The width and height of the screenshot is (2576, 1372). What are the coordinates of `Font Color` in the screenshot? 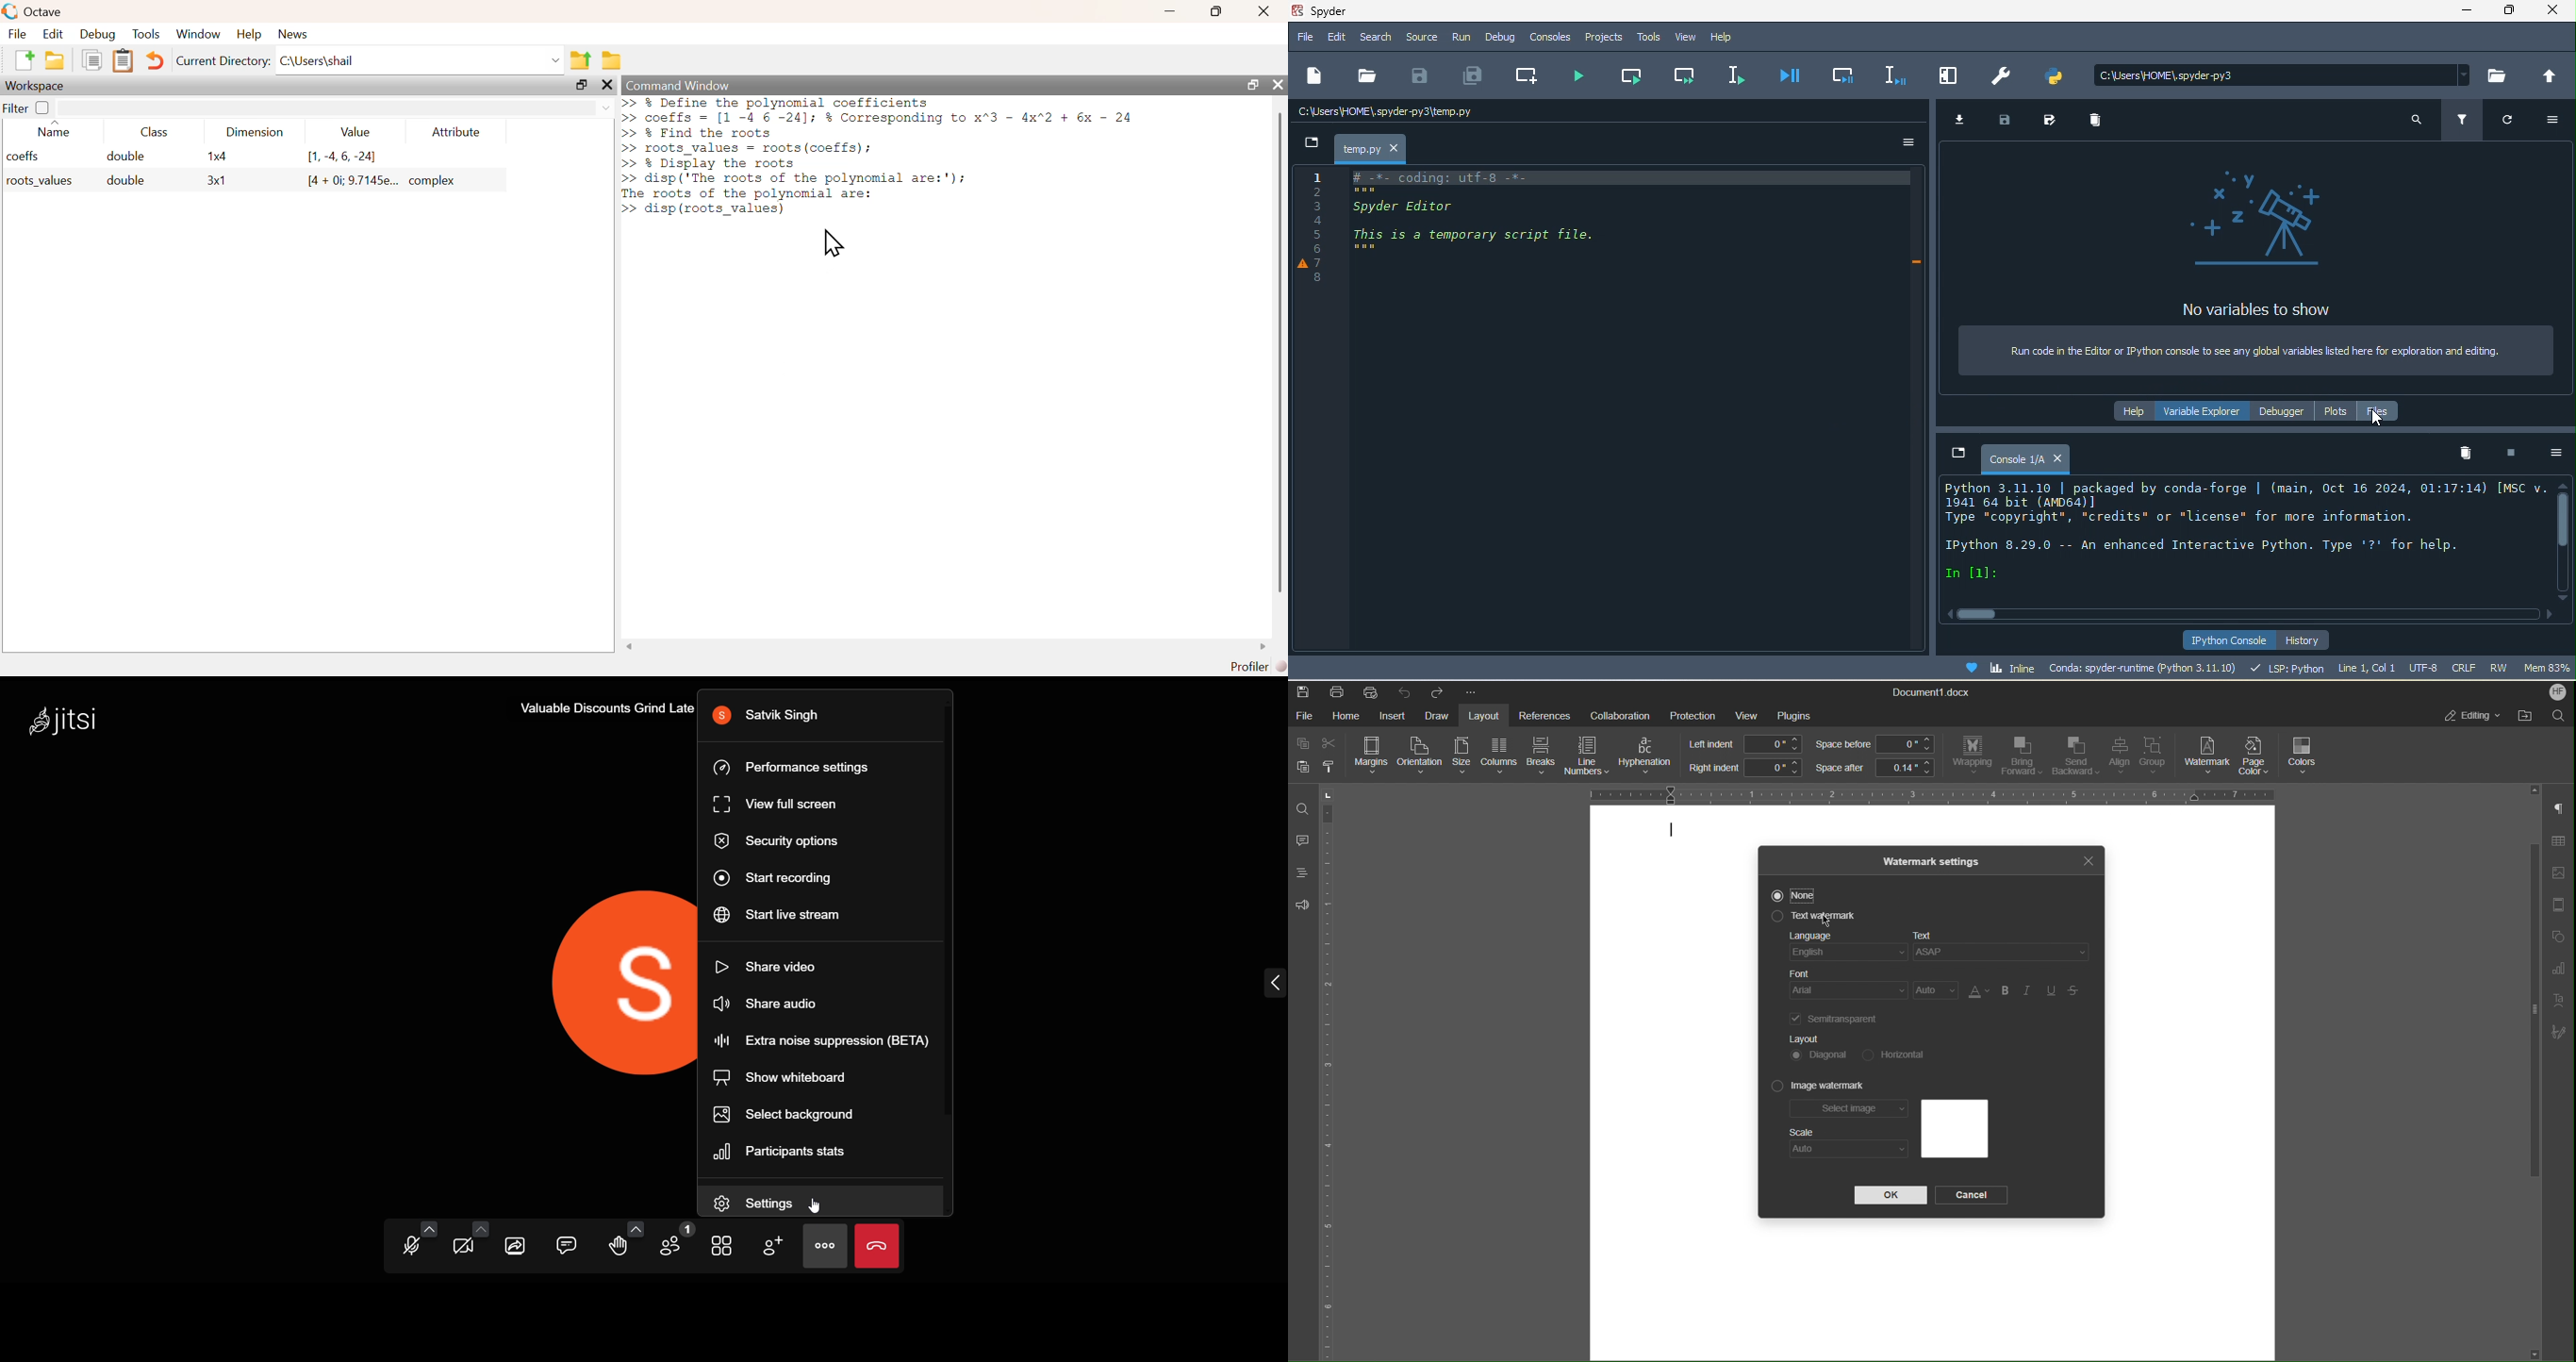 It's located at (1978, 991).